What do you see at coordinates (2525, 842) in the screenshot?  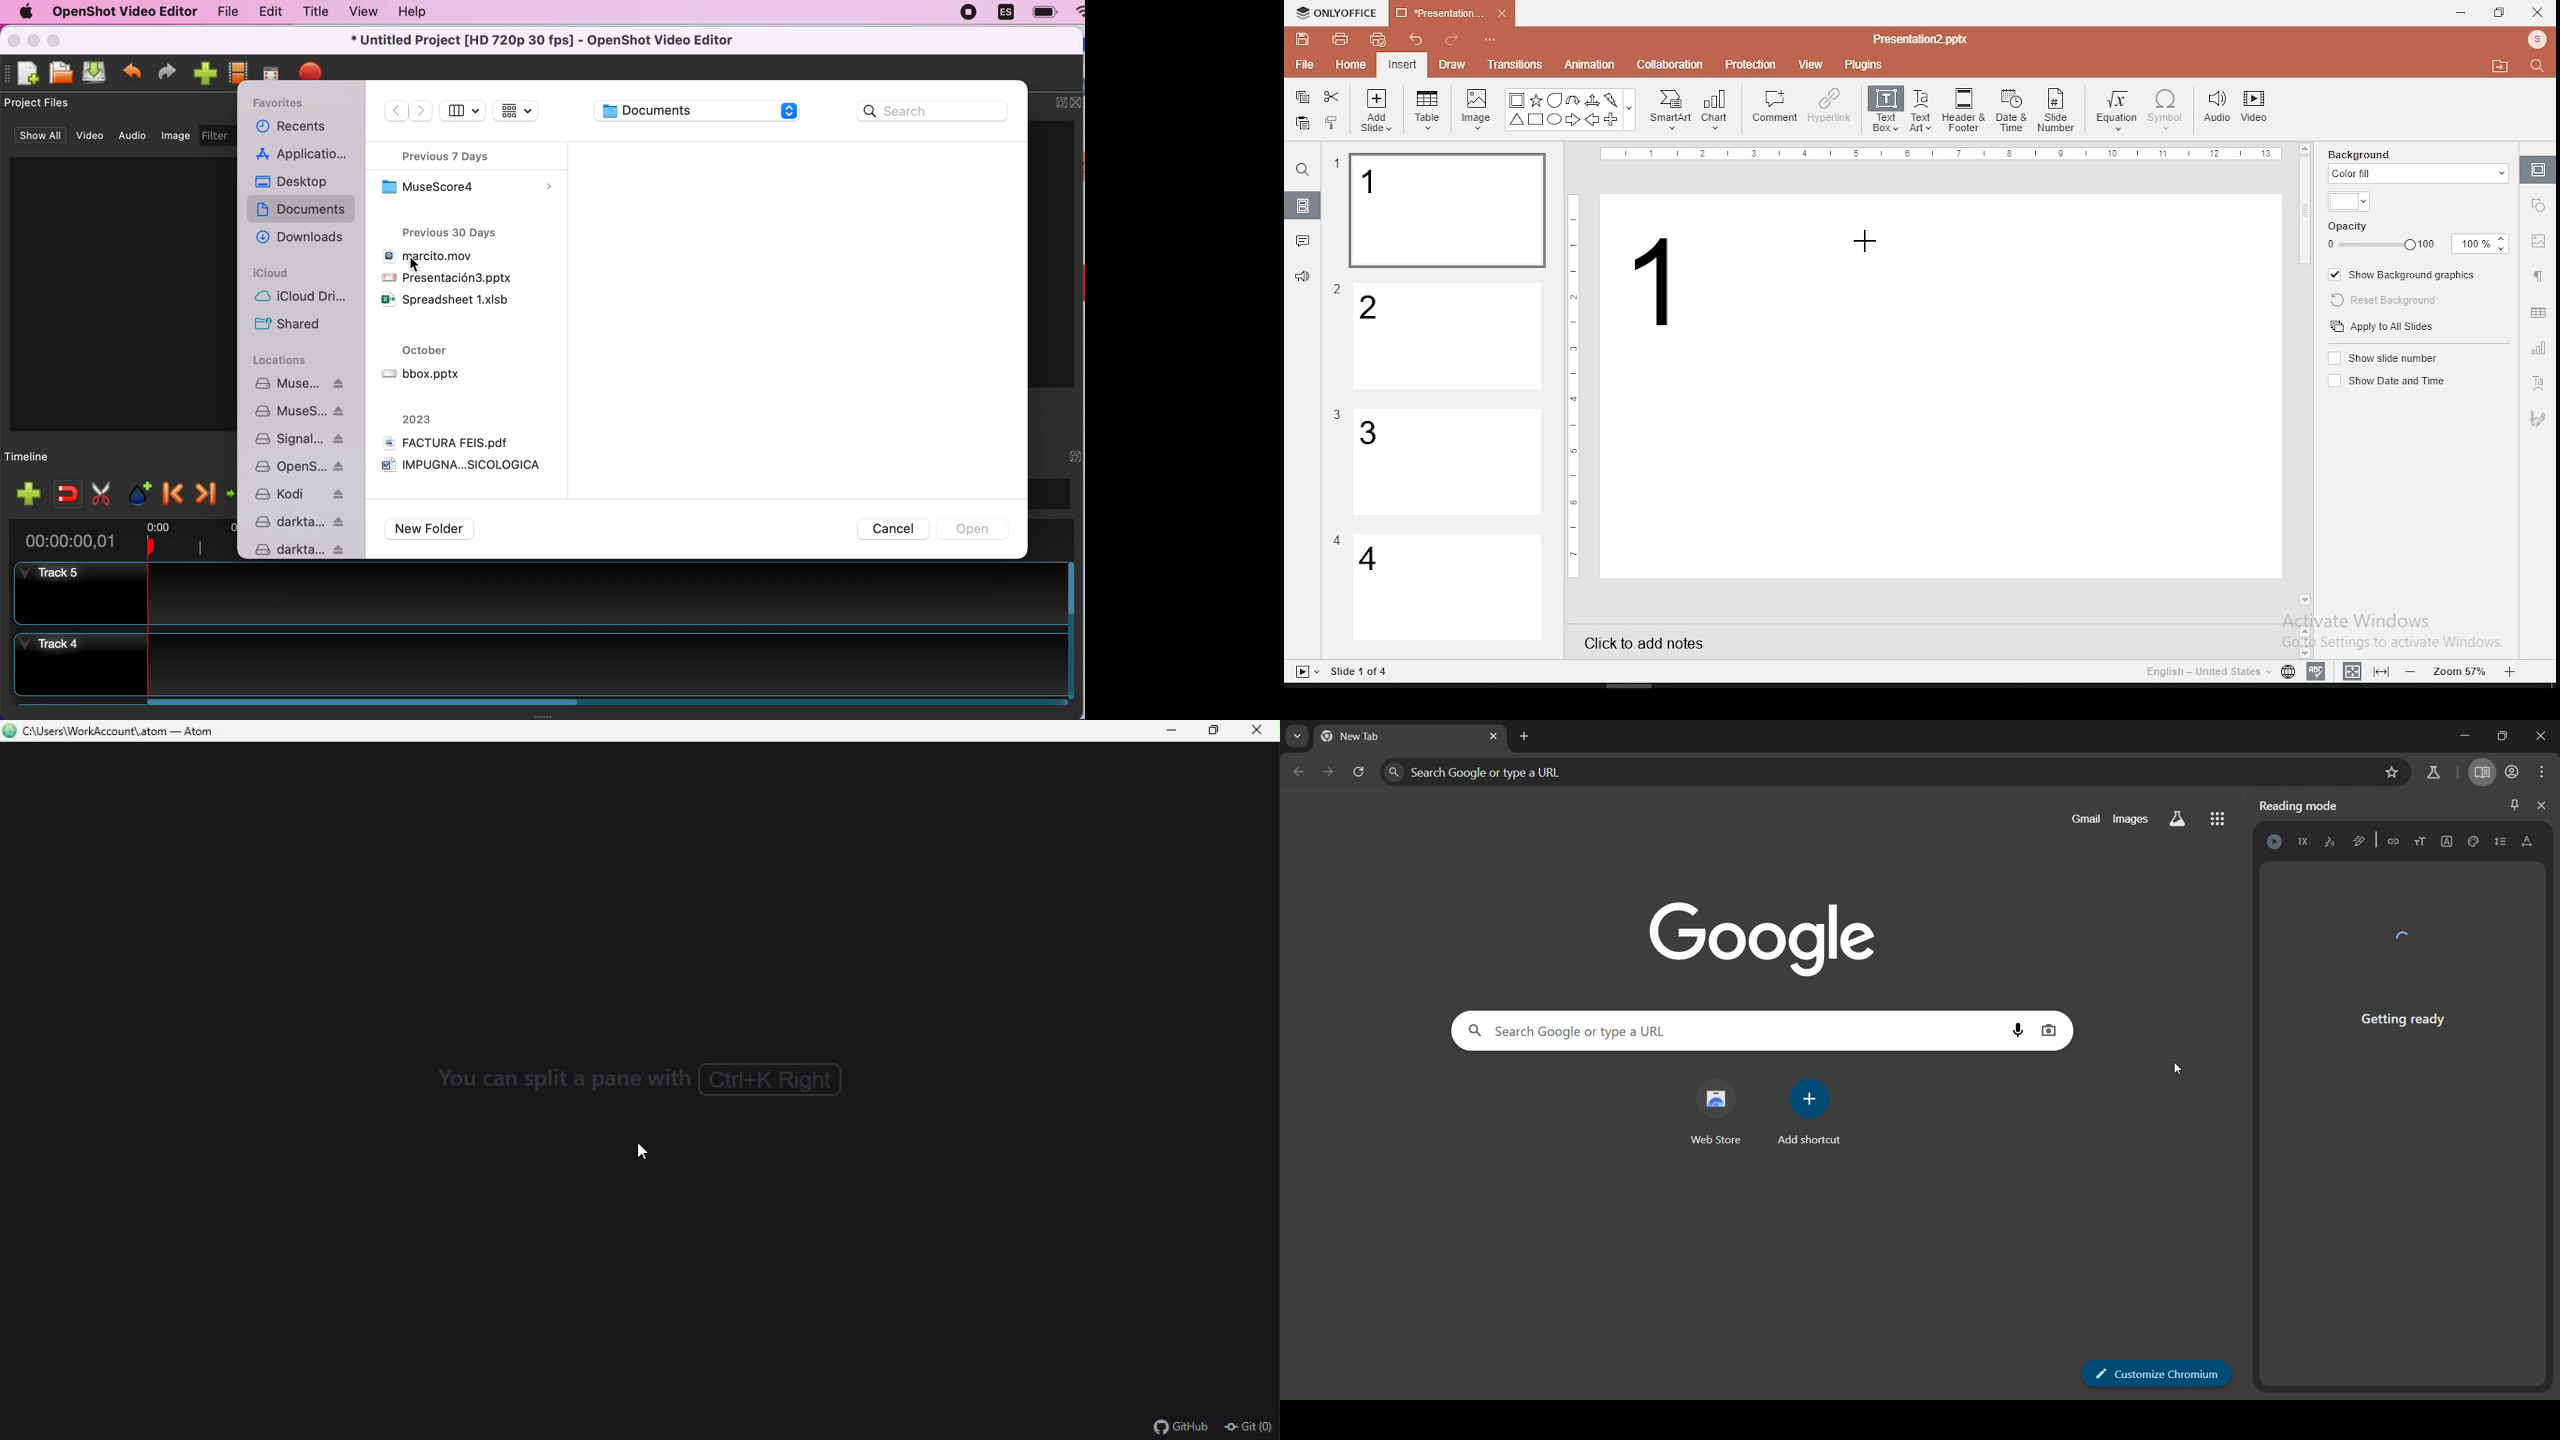 I see `letter spacing` at bounding box center [2525, 842].